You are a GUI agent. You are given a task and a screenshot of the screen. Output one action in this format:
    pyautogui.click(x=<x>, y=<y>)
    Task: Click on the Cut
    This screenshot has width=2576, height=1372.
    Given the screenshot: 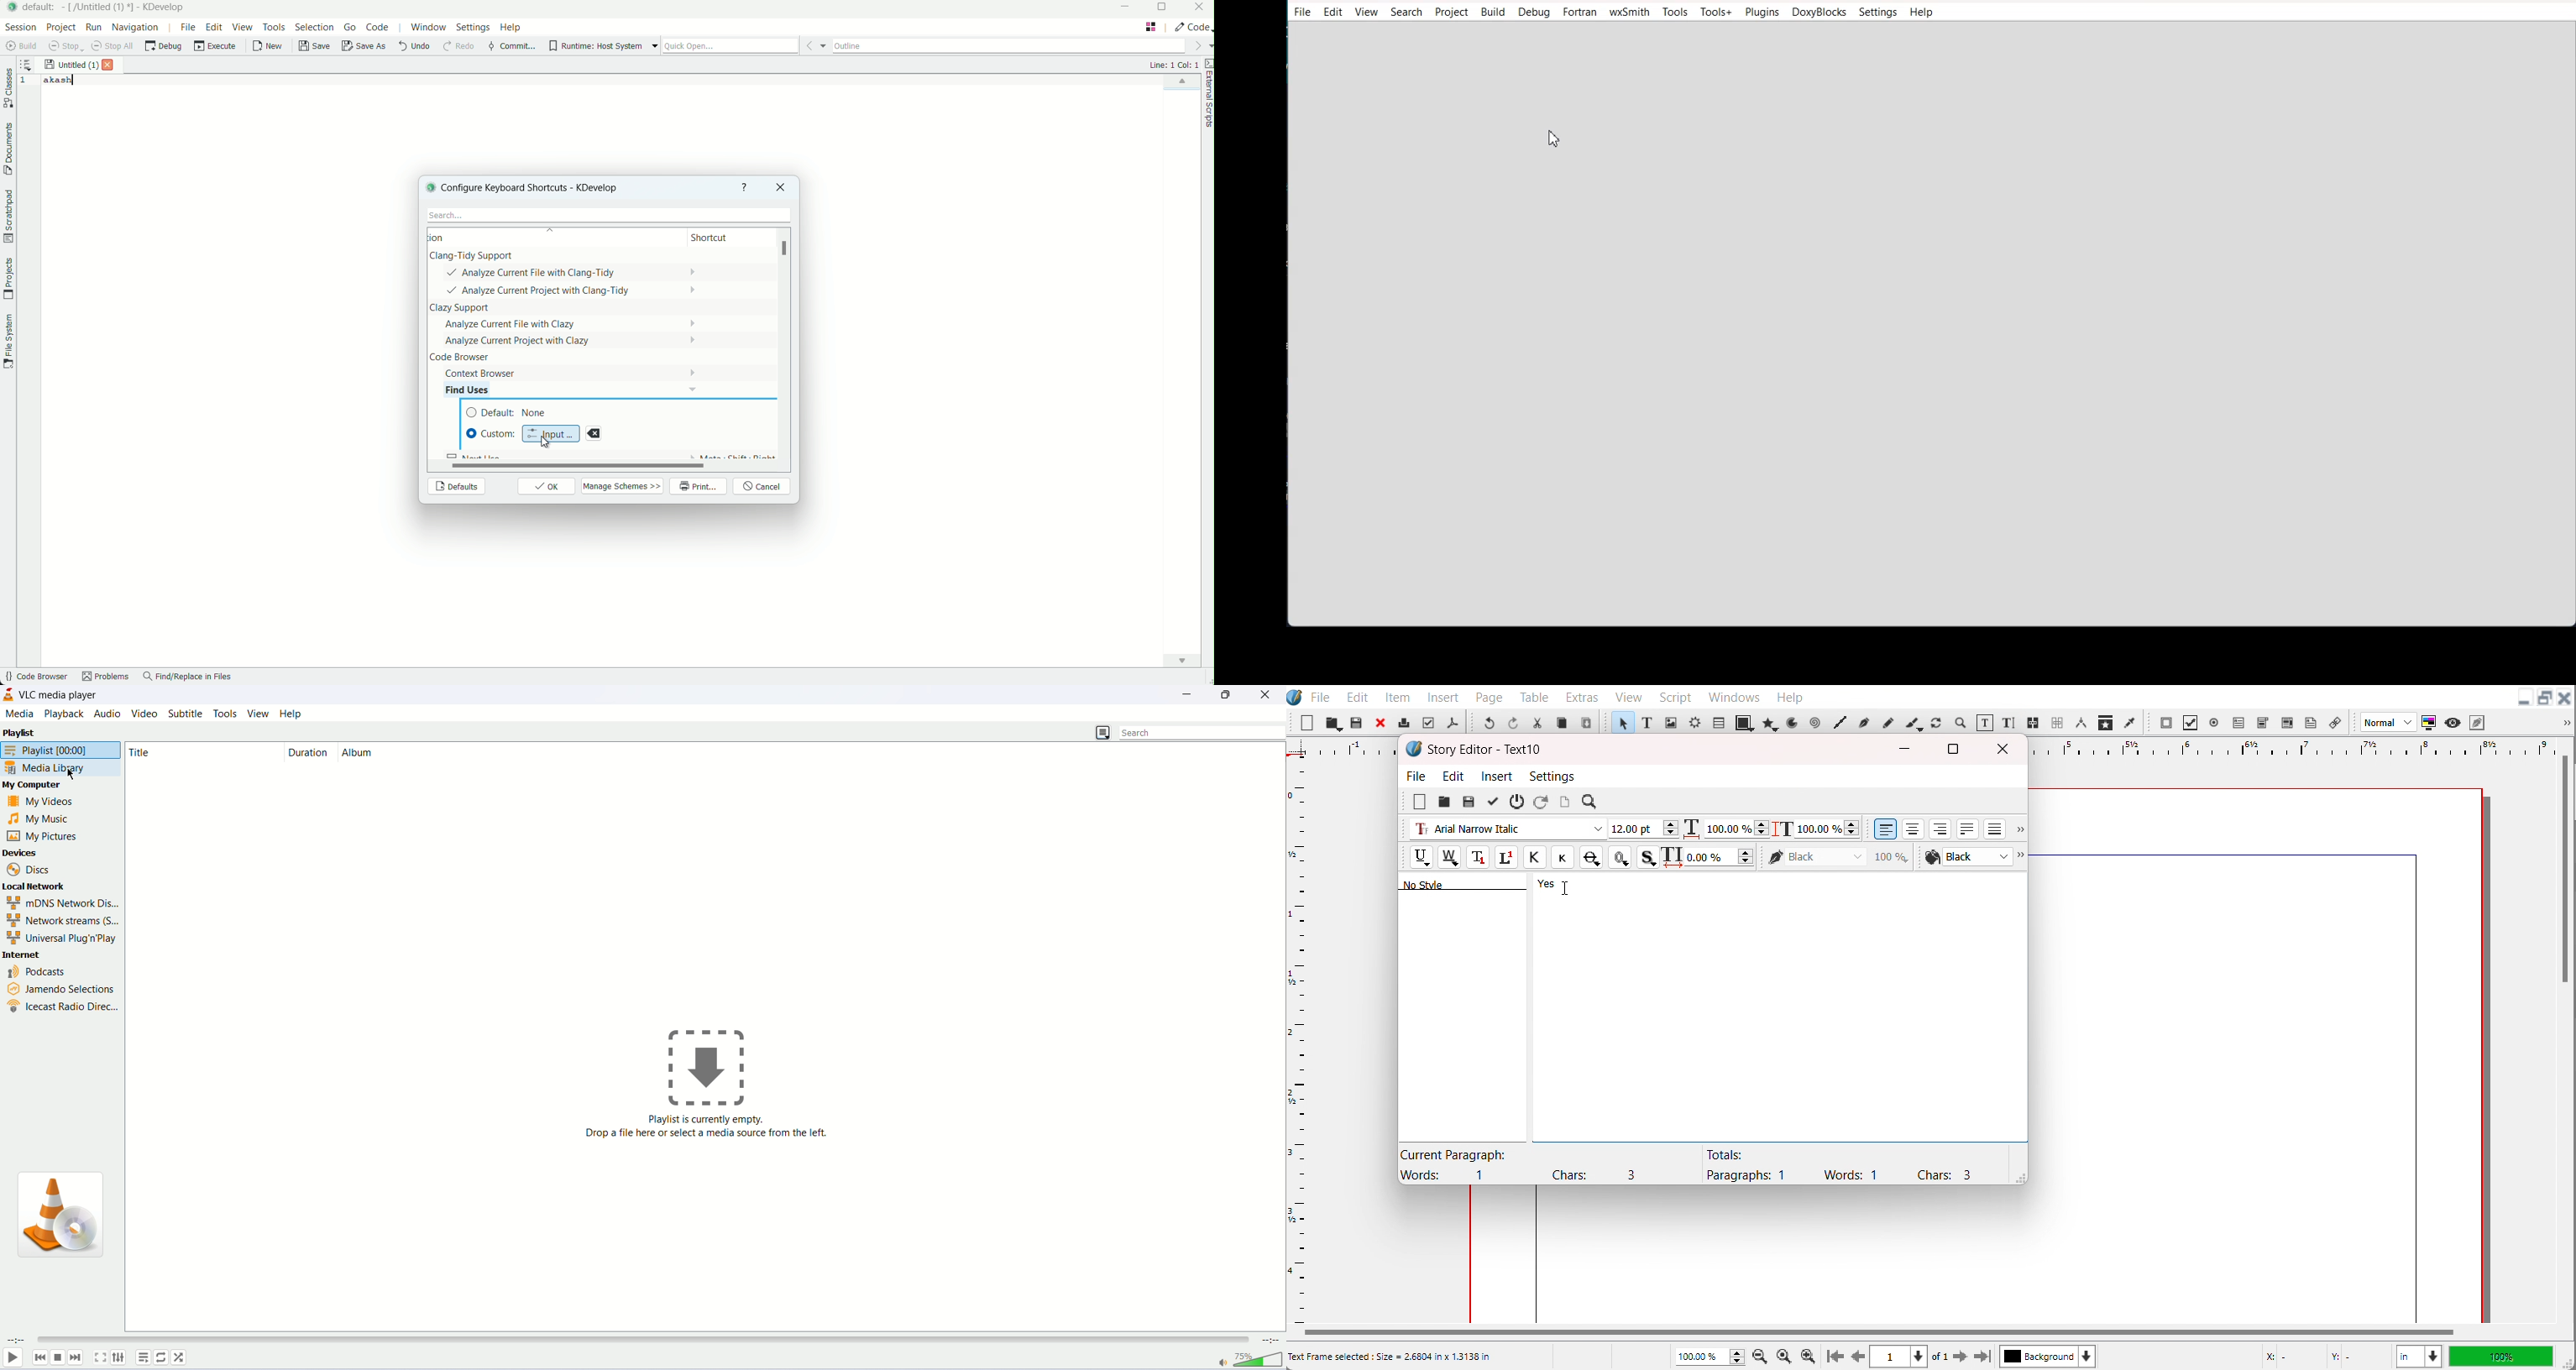 What is the action you would take?
    pyautogui.click(x=1537, y=723)
    